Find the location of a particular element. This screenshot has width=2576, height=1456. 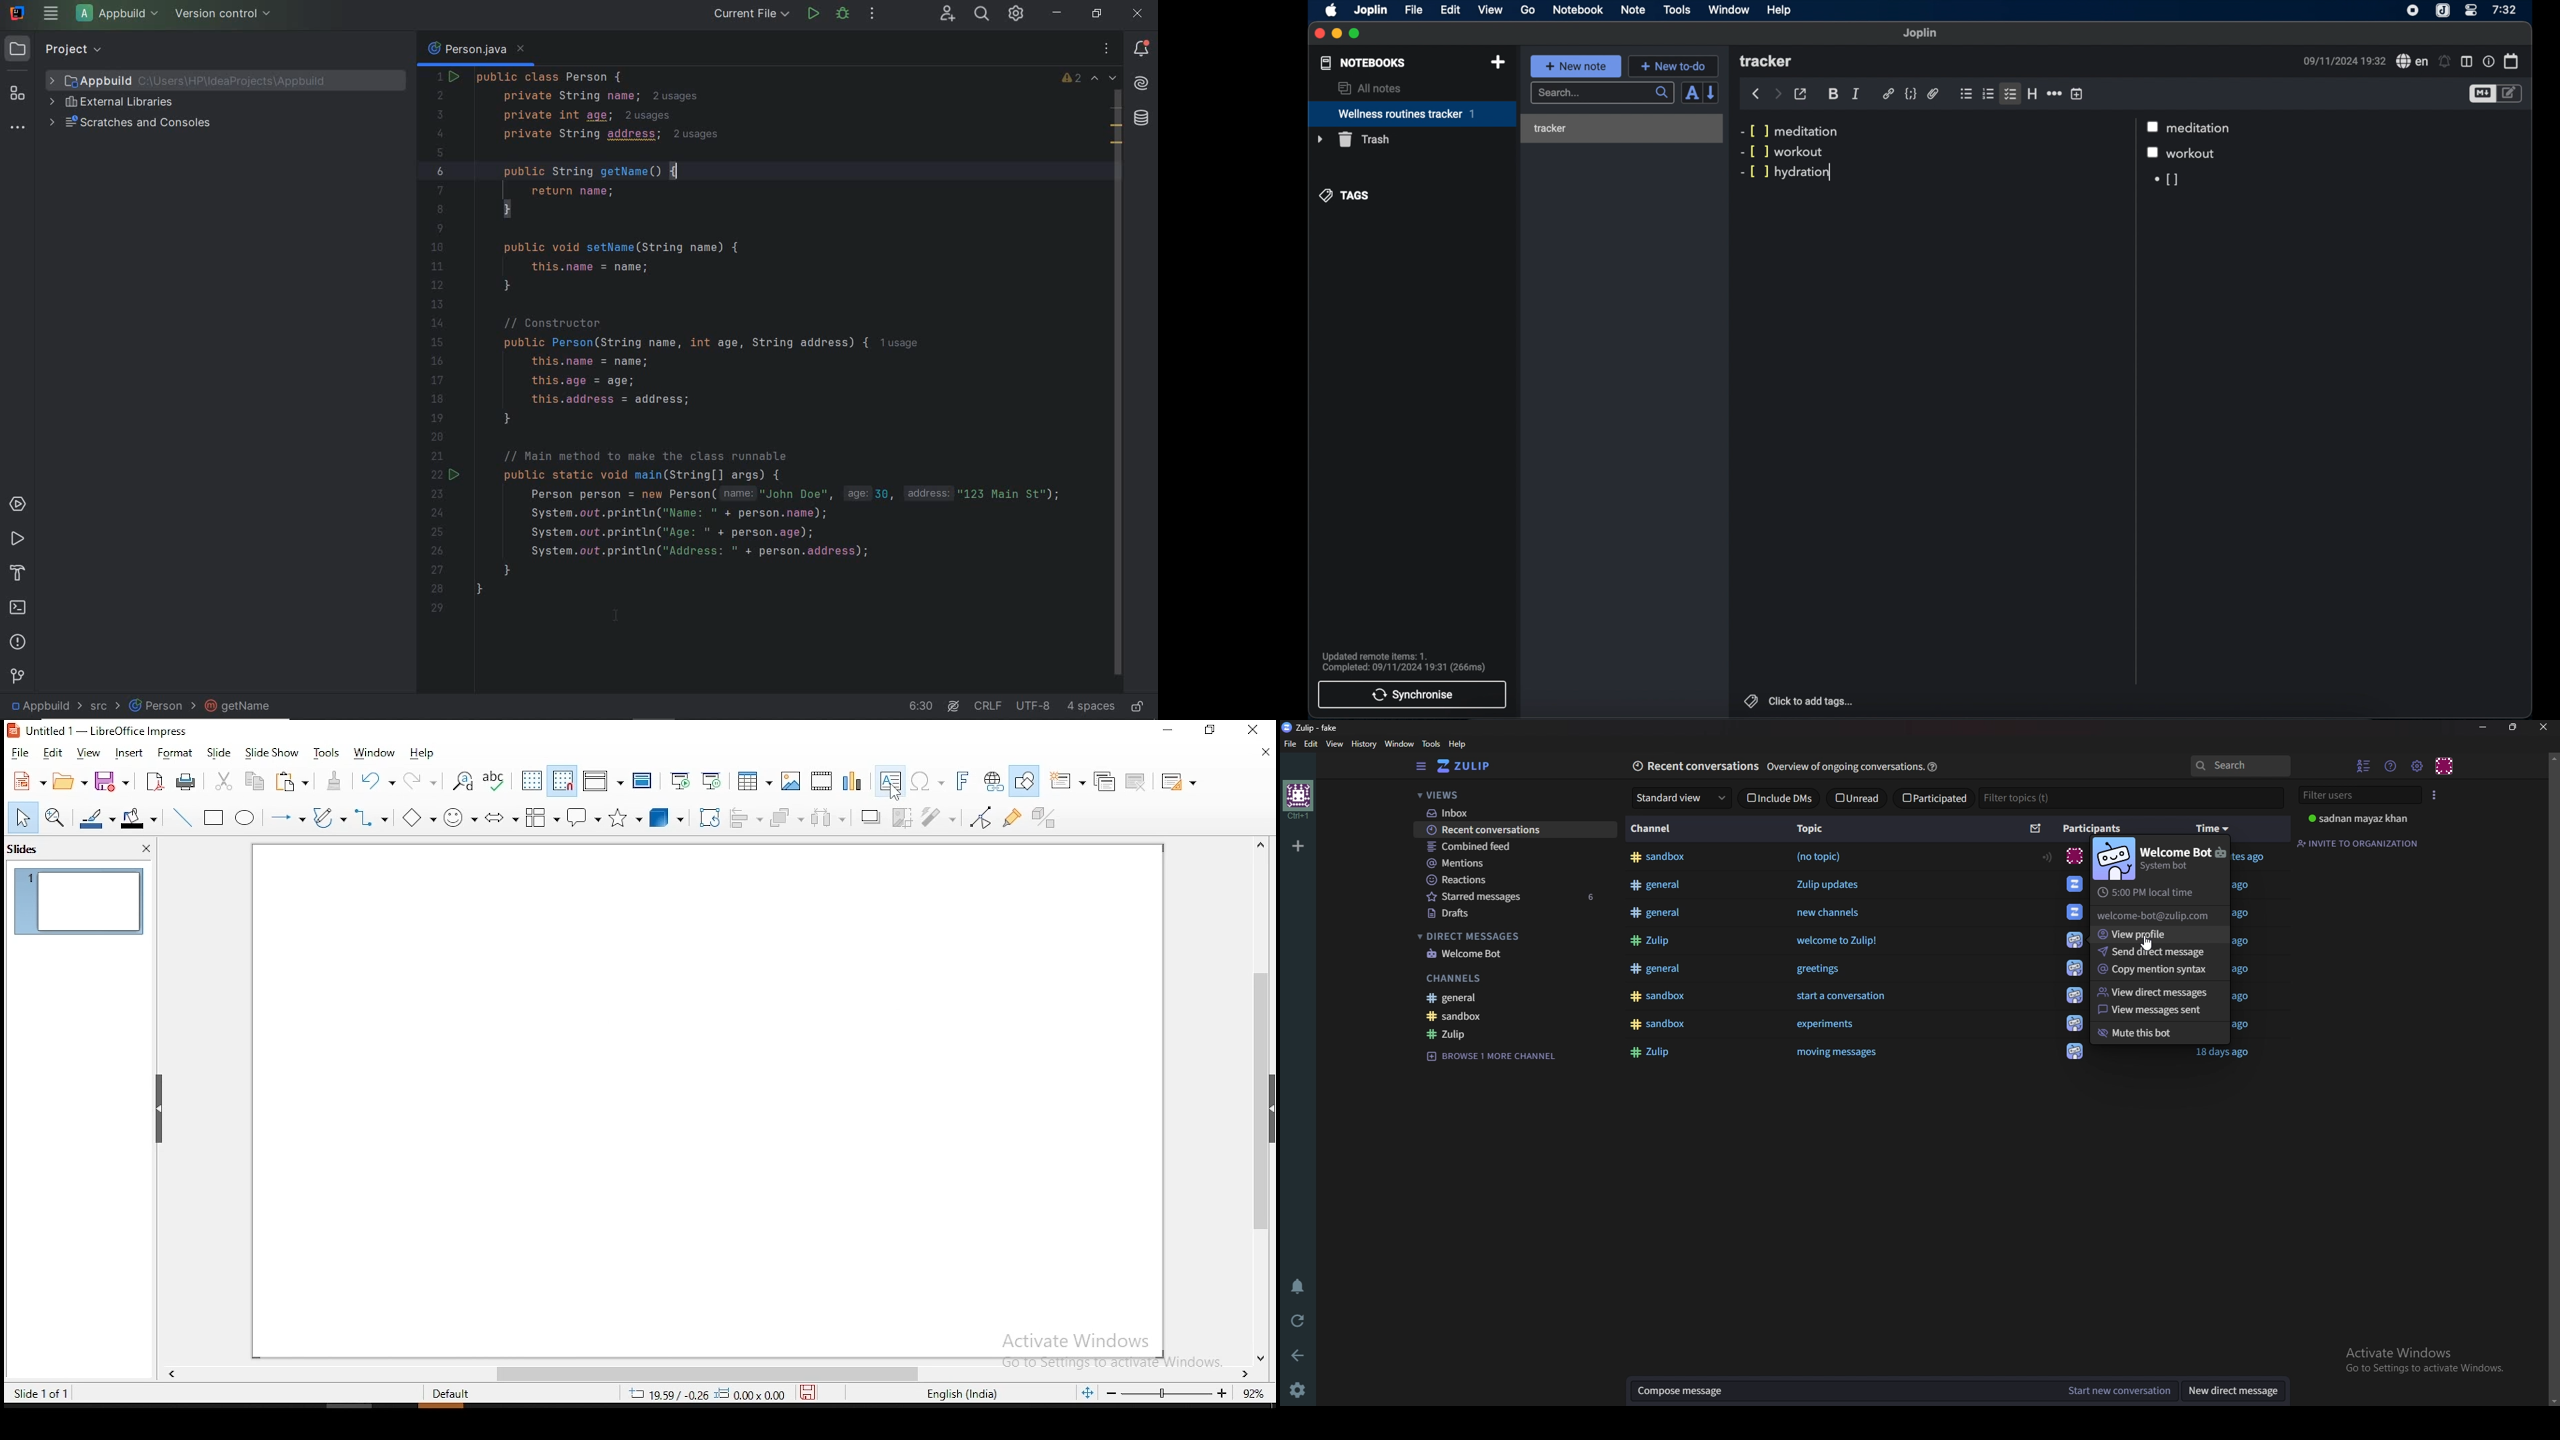

meditation is located at coordinates (2201, 128).